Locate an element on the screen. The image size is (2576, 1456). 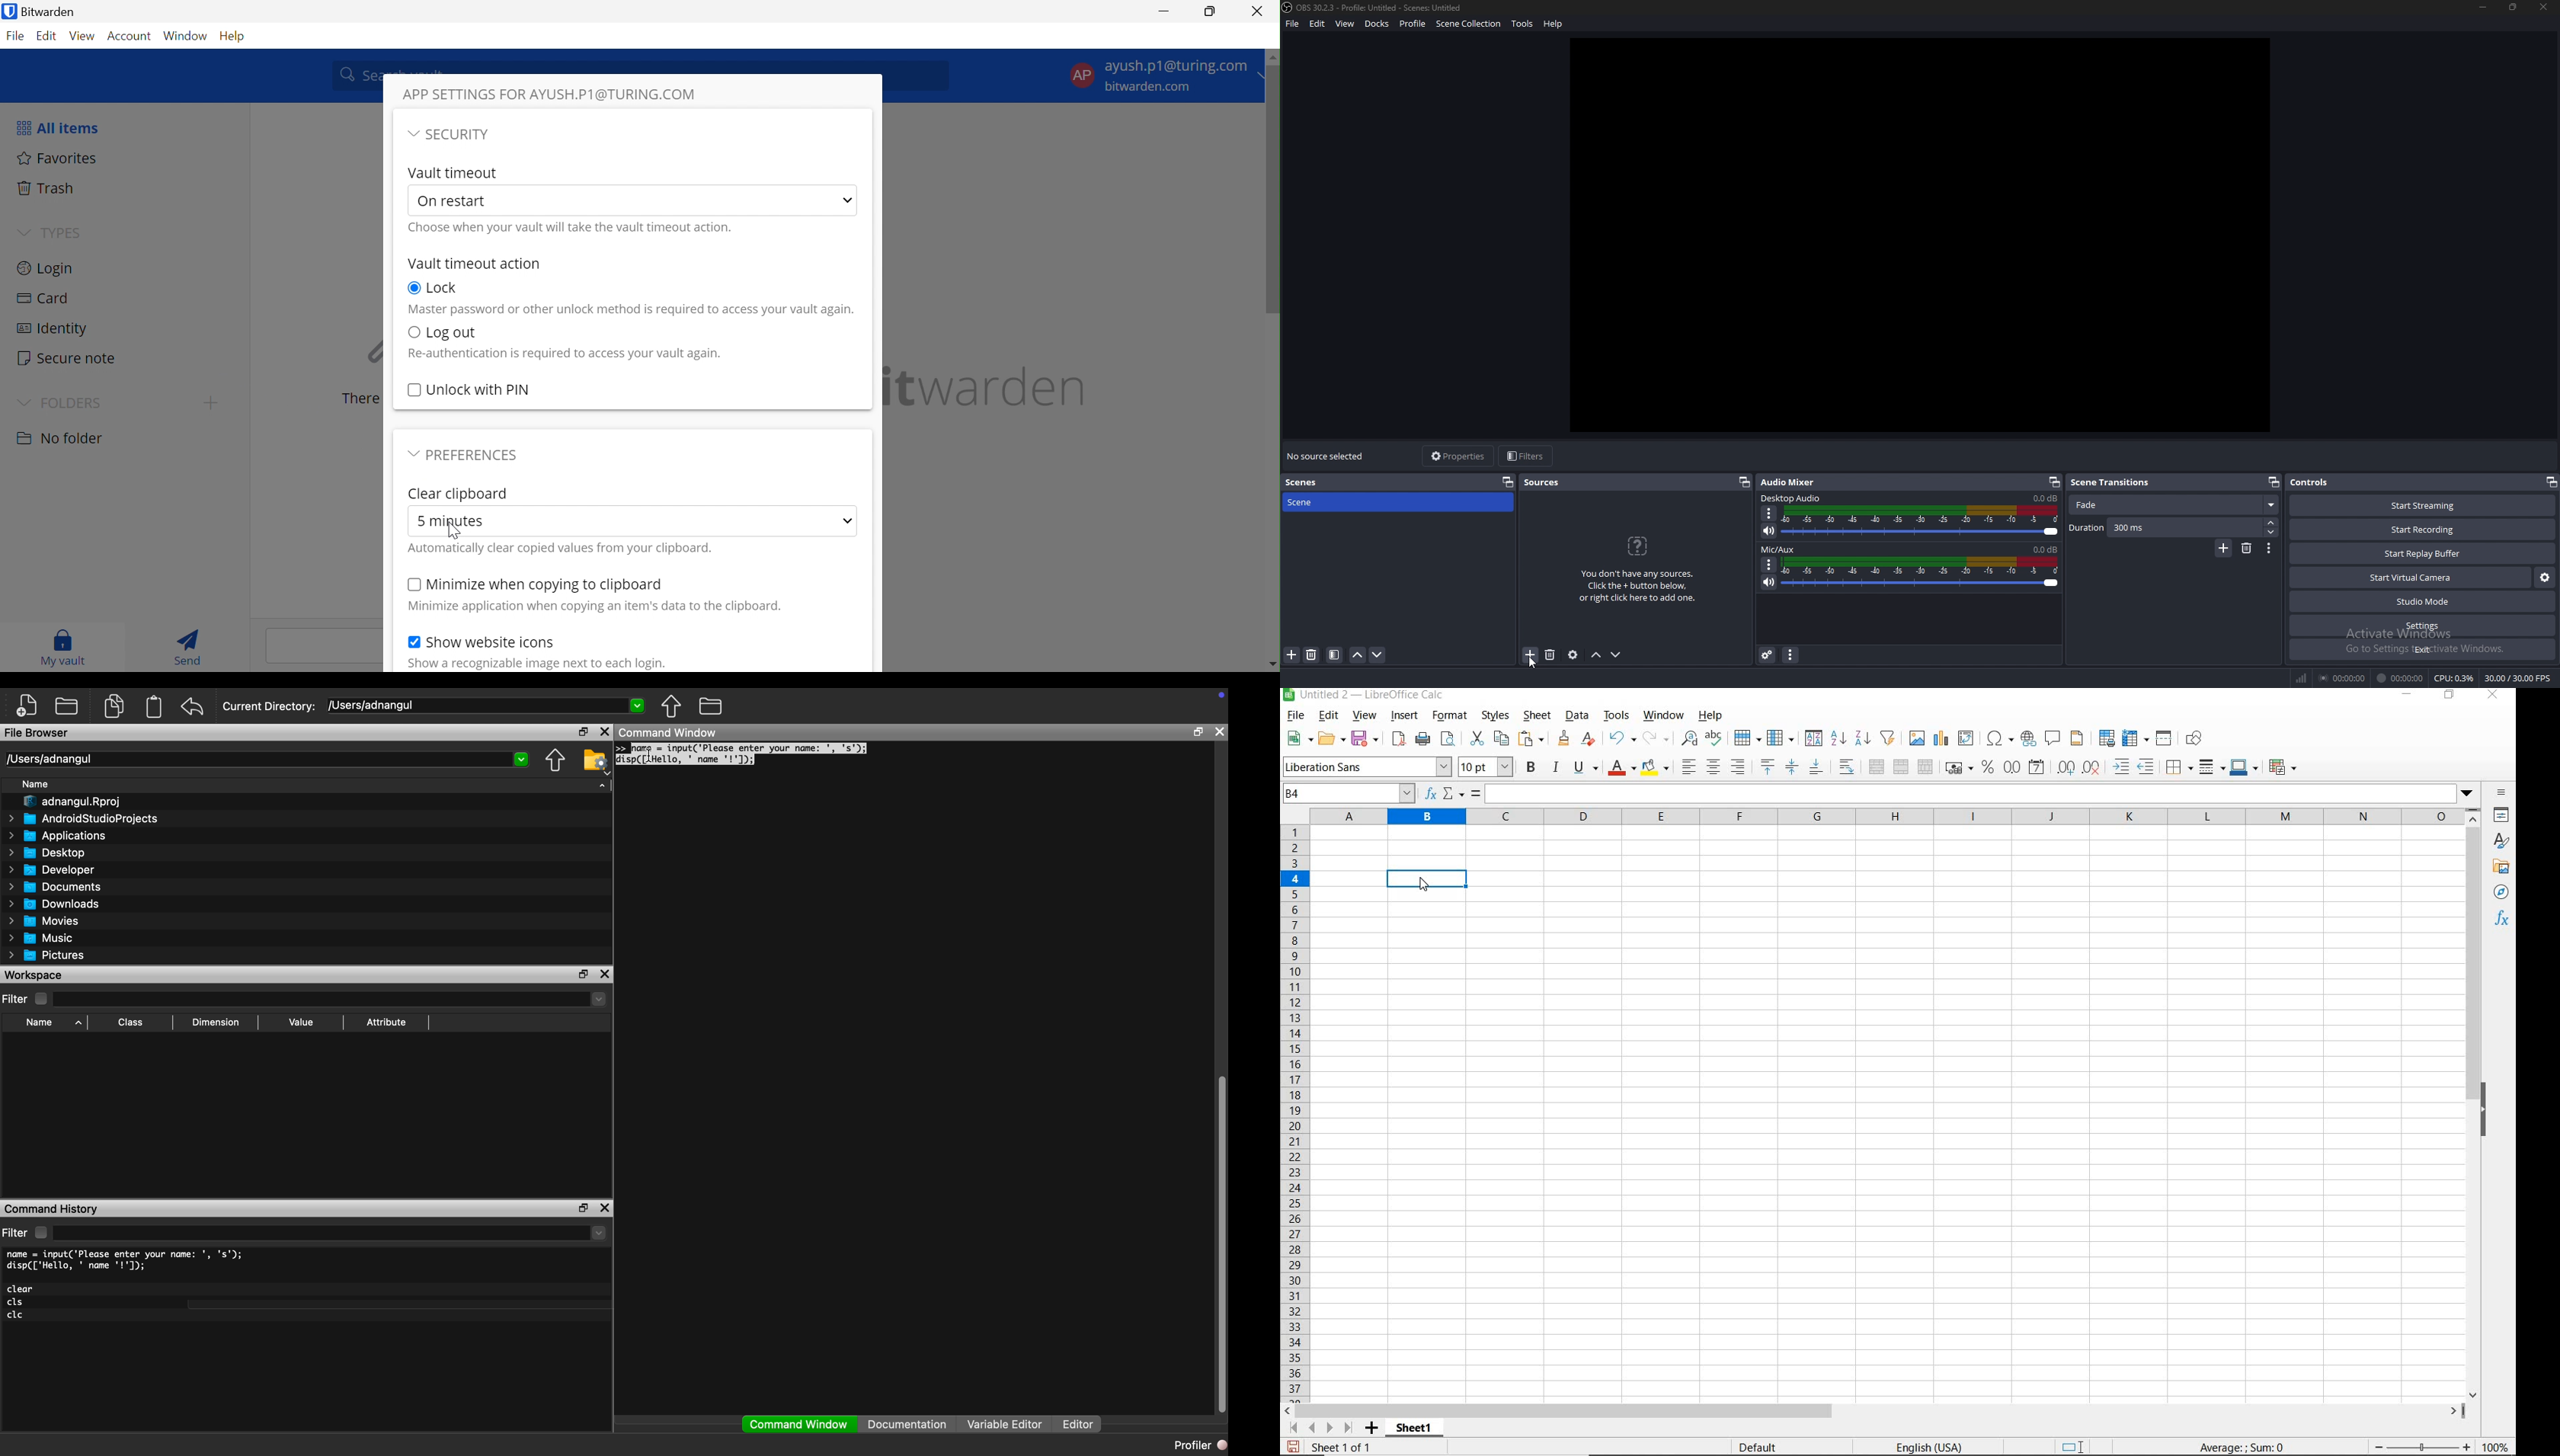
cursor is located at coordinates (1425, 887).